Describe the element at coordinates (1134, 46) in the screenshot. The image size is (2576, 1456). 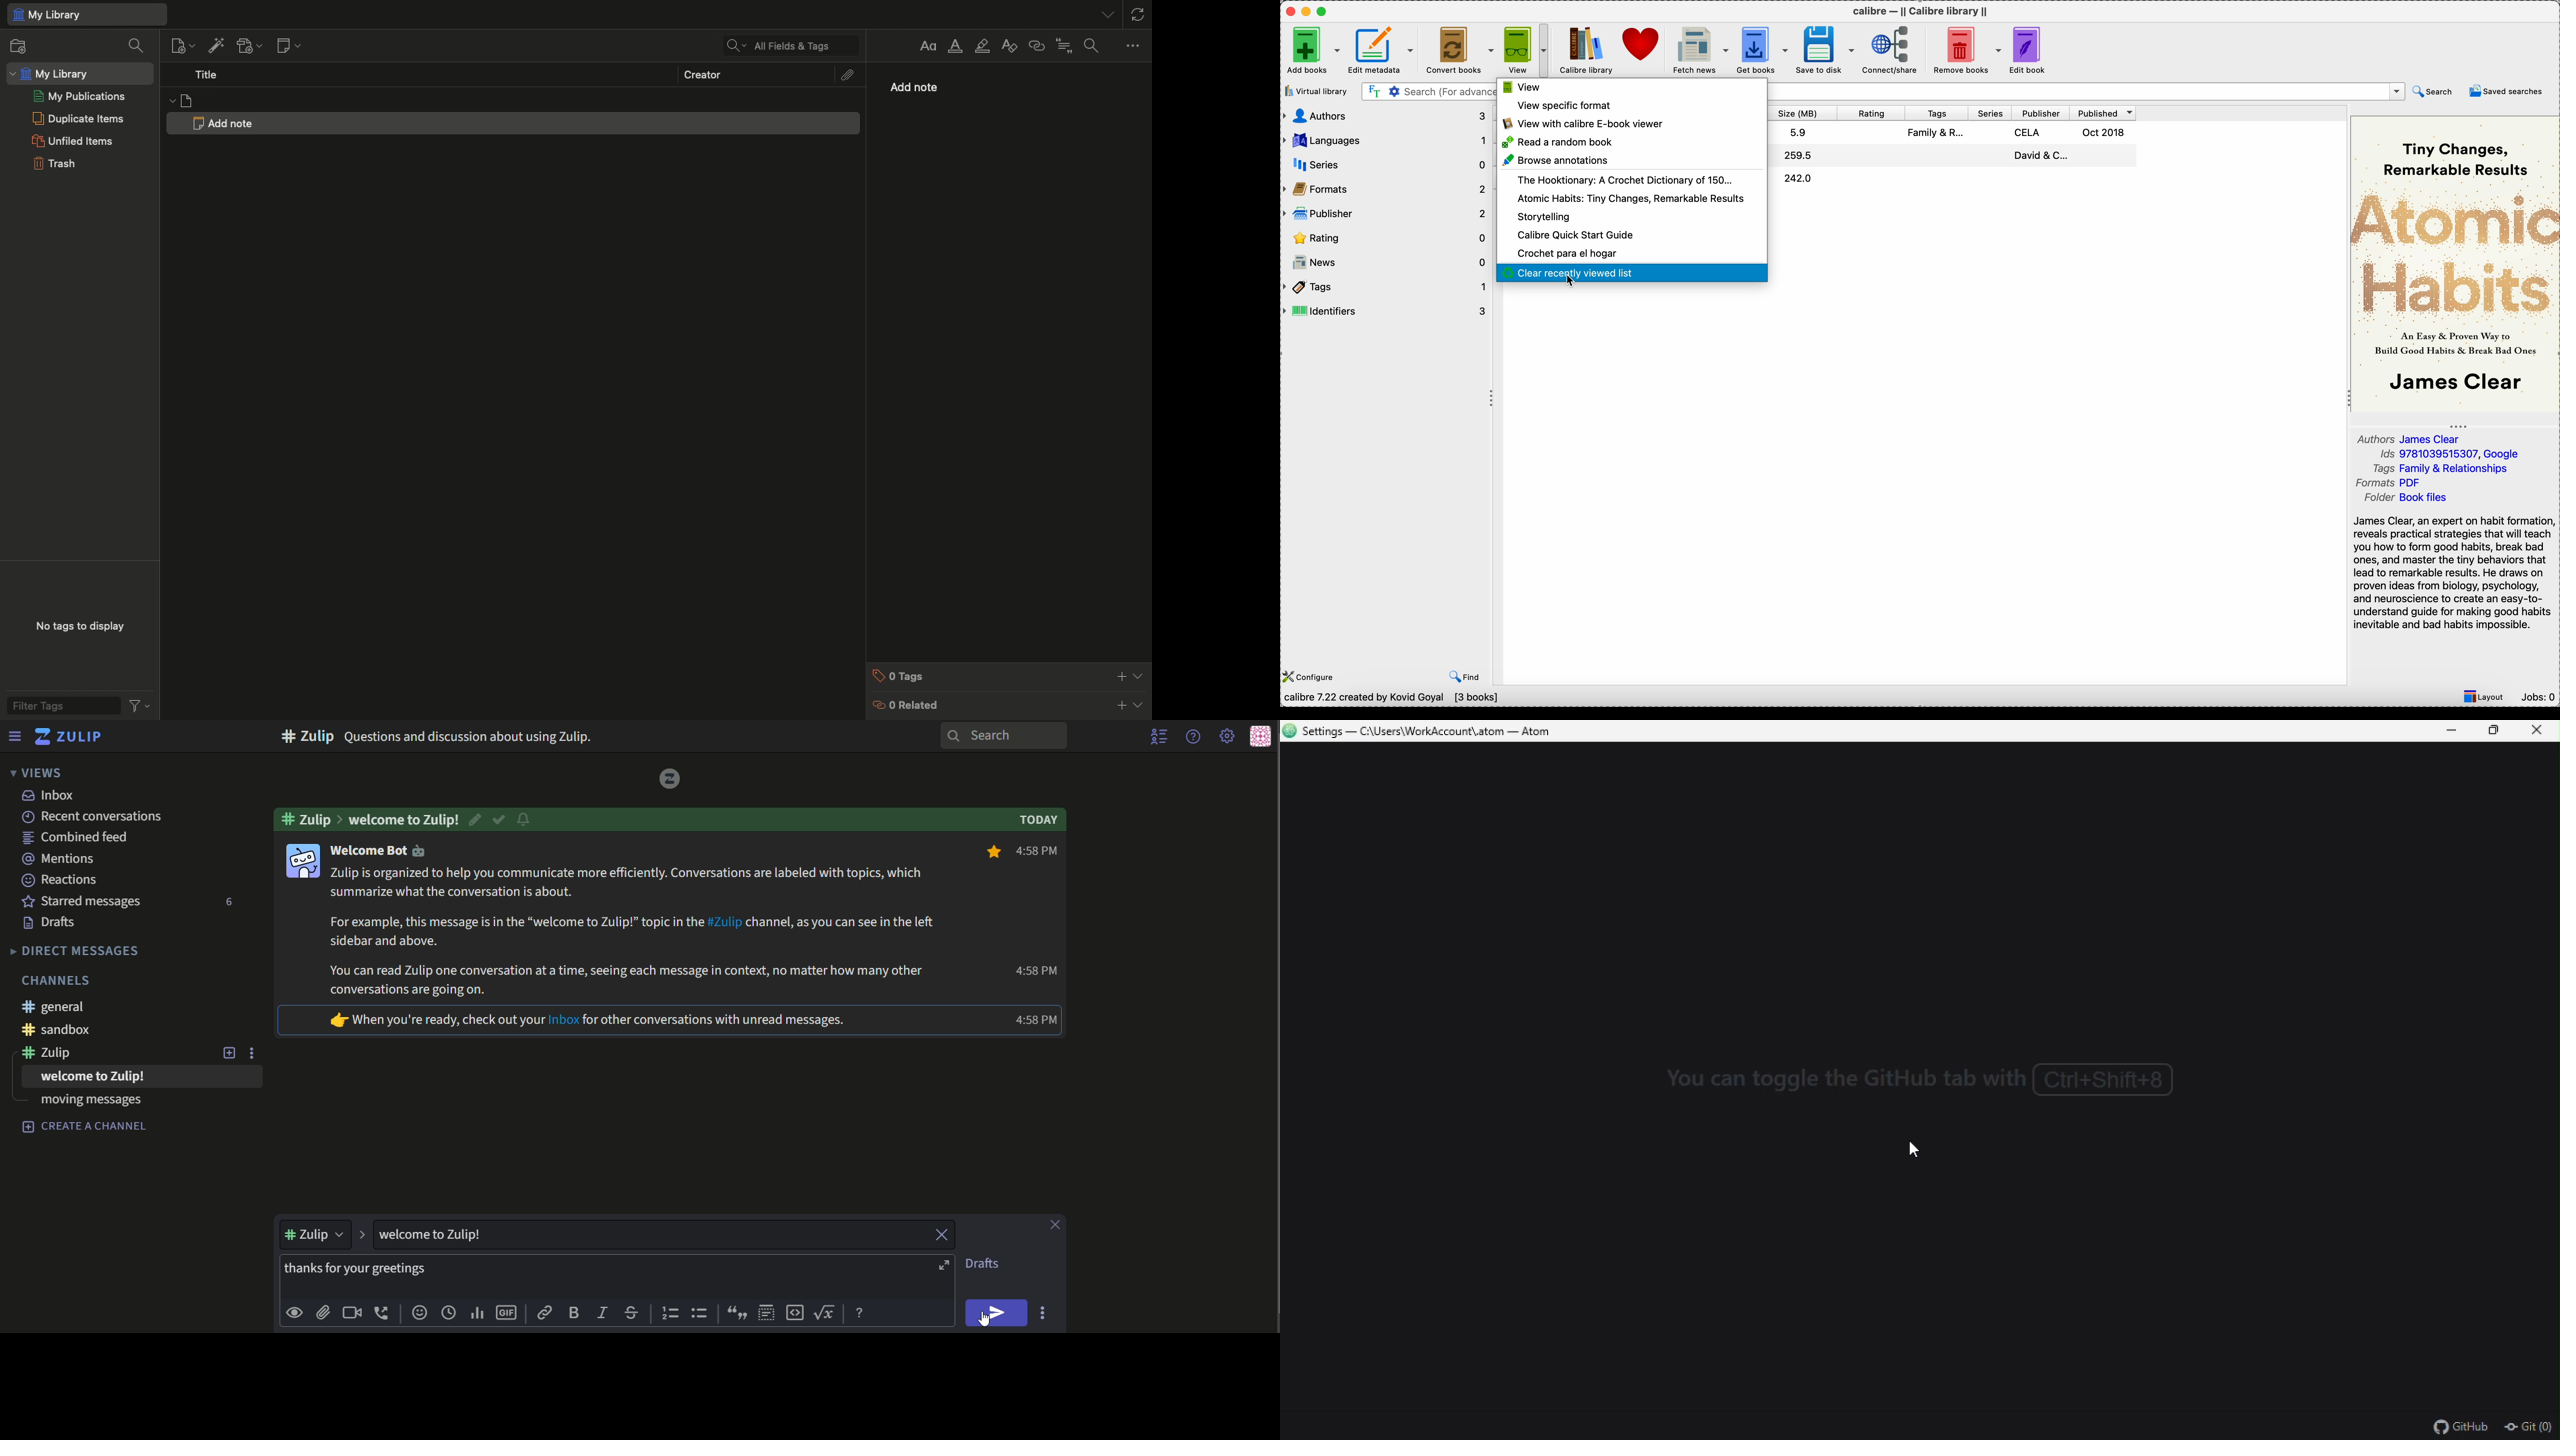
I see `More` at that location.